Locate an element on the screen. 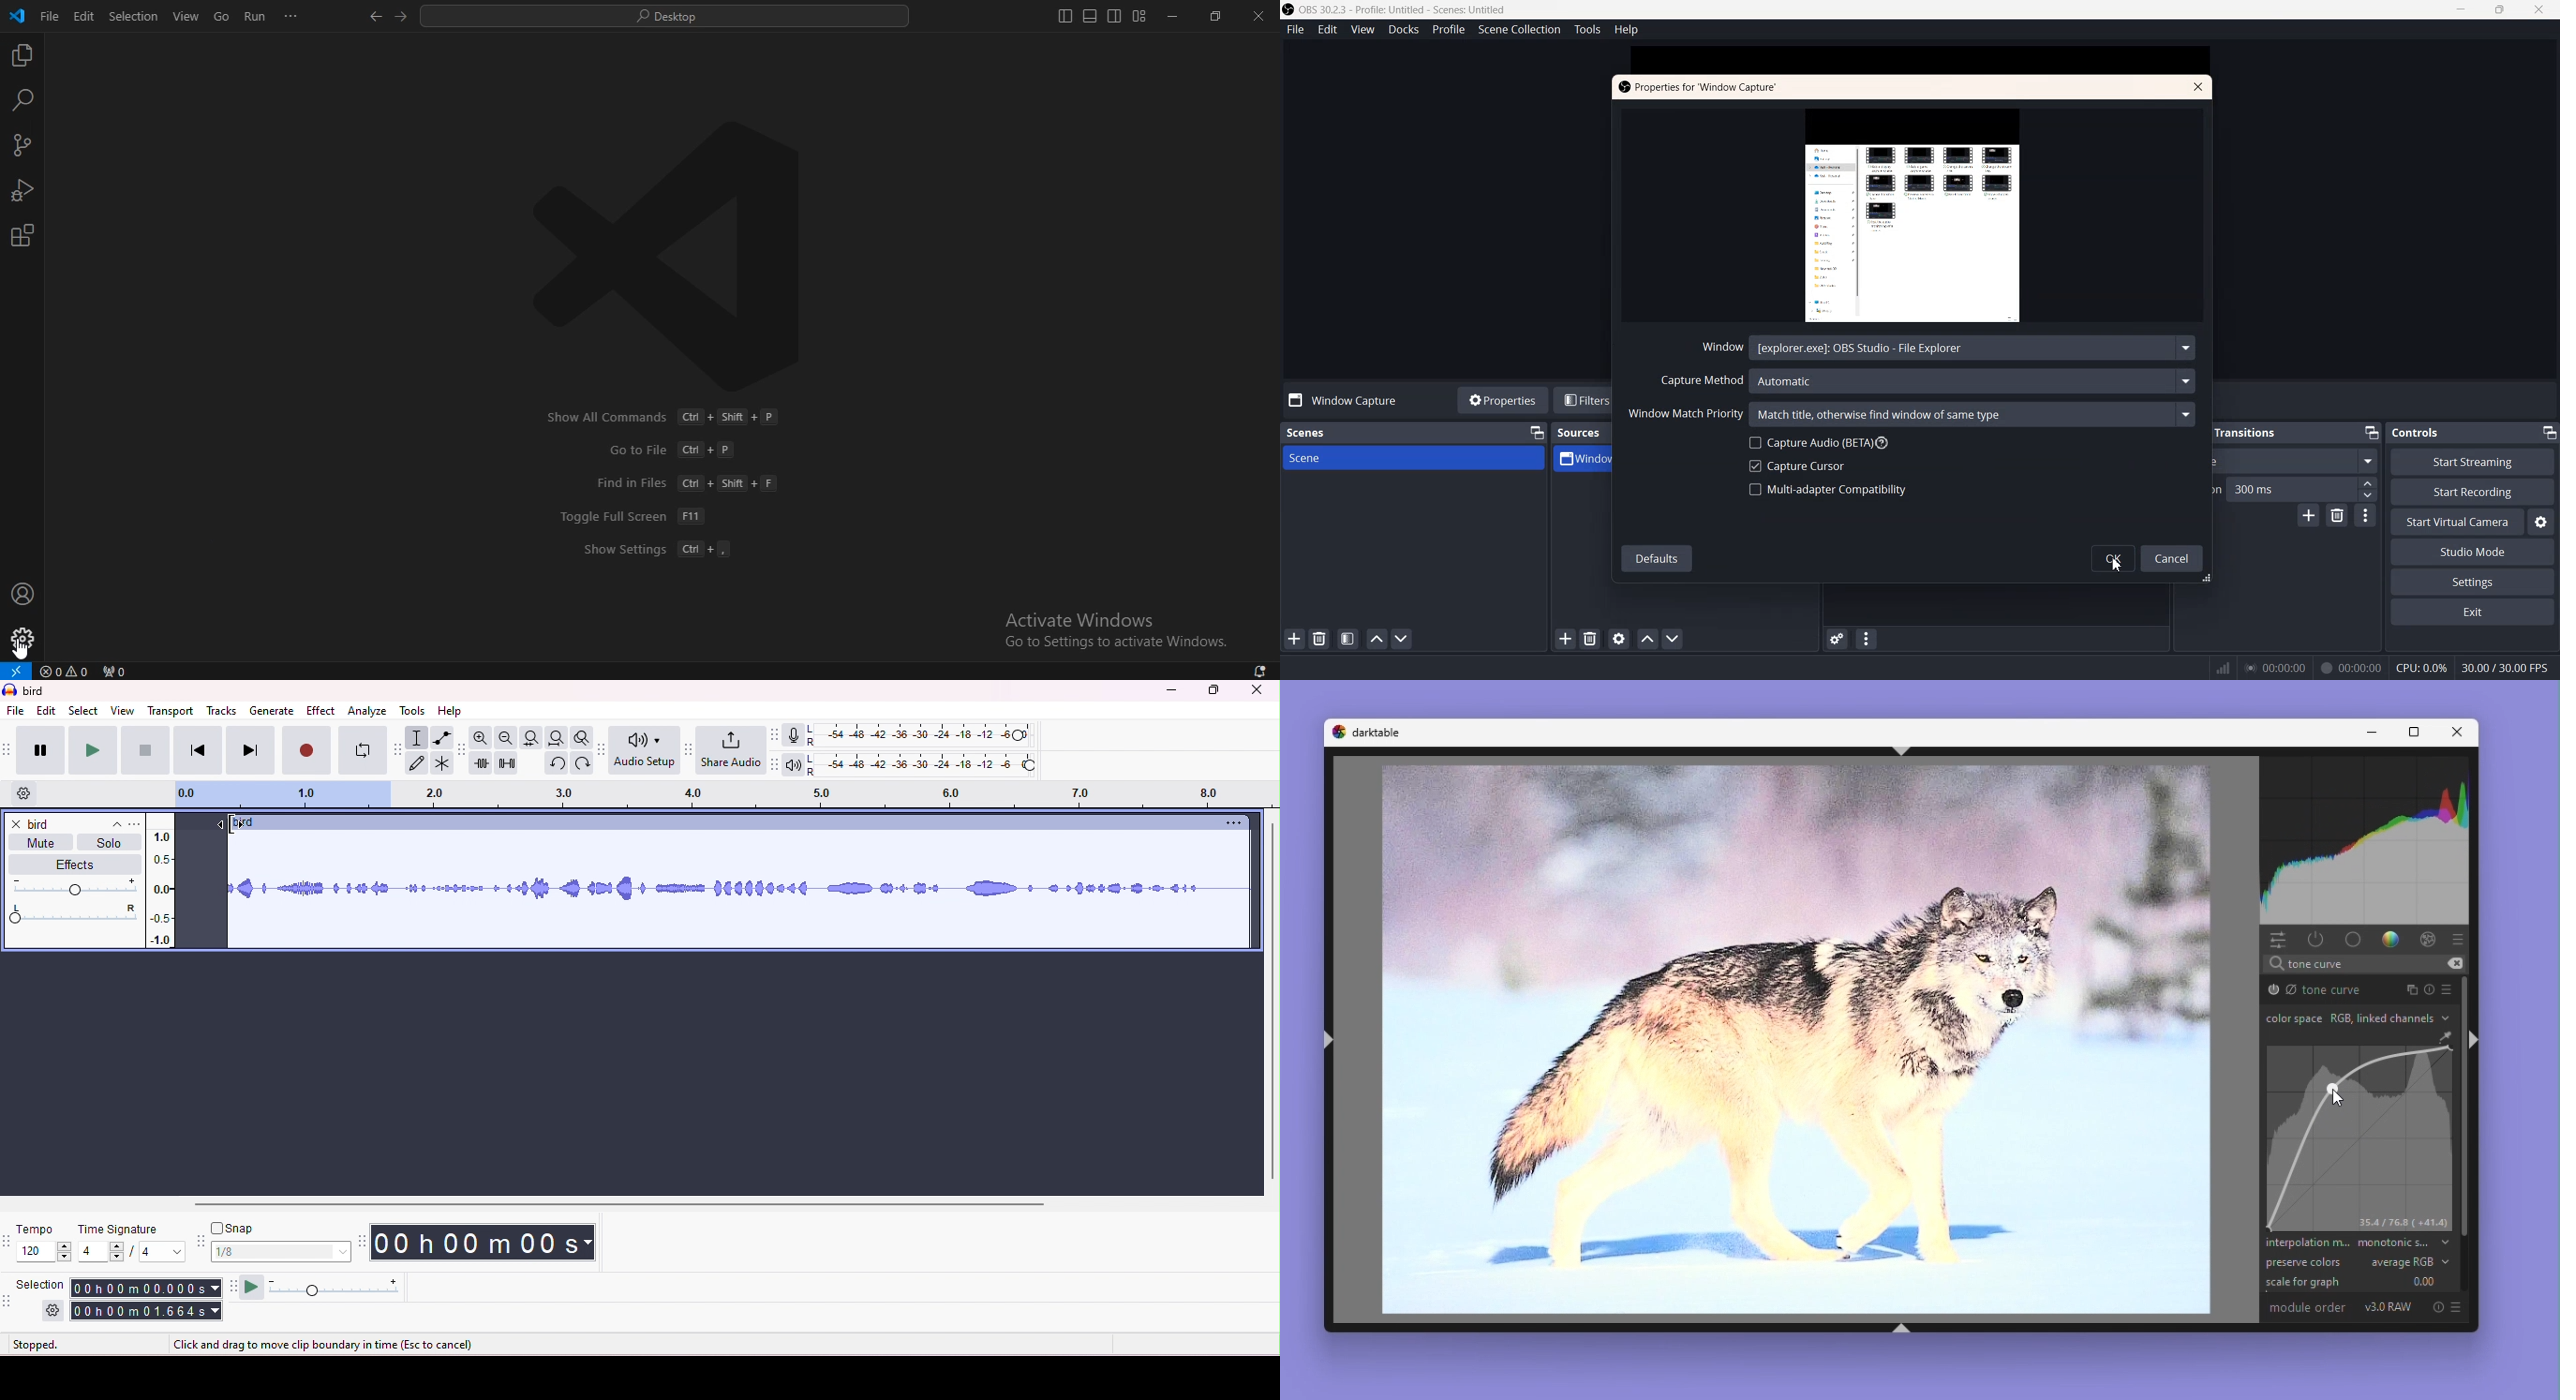 Image resolution: width=2576 pixels, height=1400 pixels. Window Capture is located at coordinates (1349, 400).